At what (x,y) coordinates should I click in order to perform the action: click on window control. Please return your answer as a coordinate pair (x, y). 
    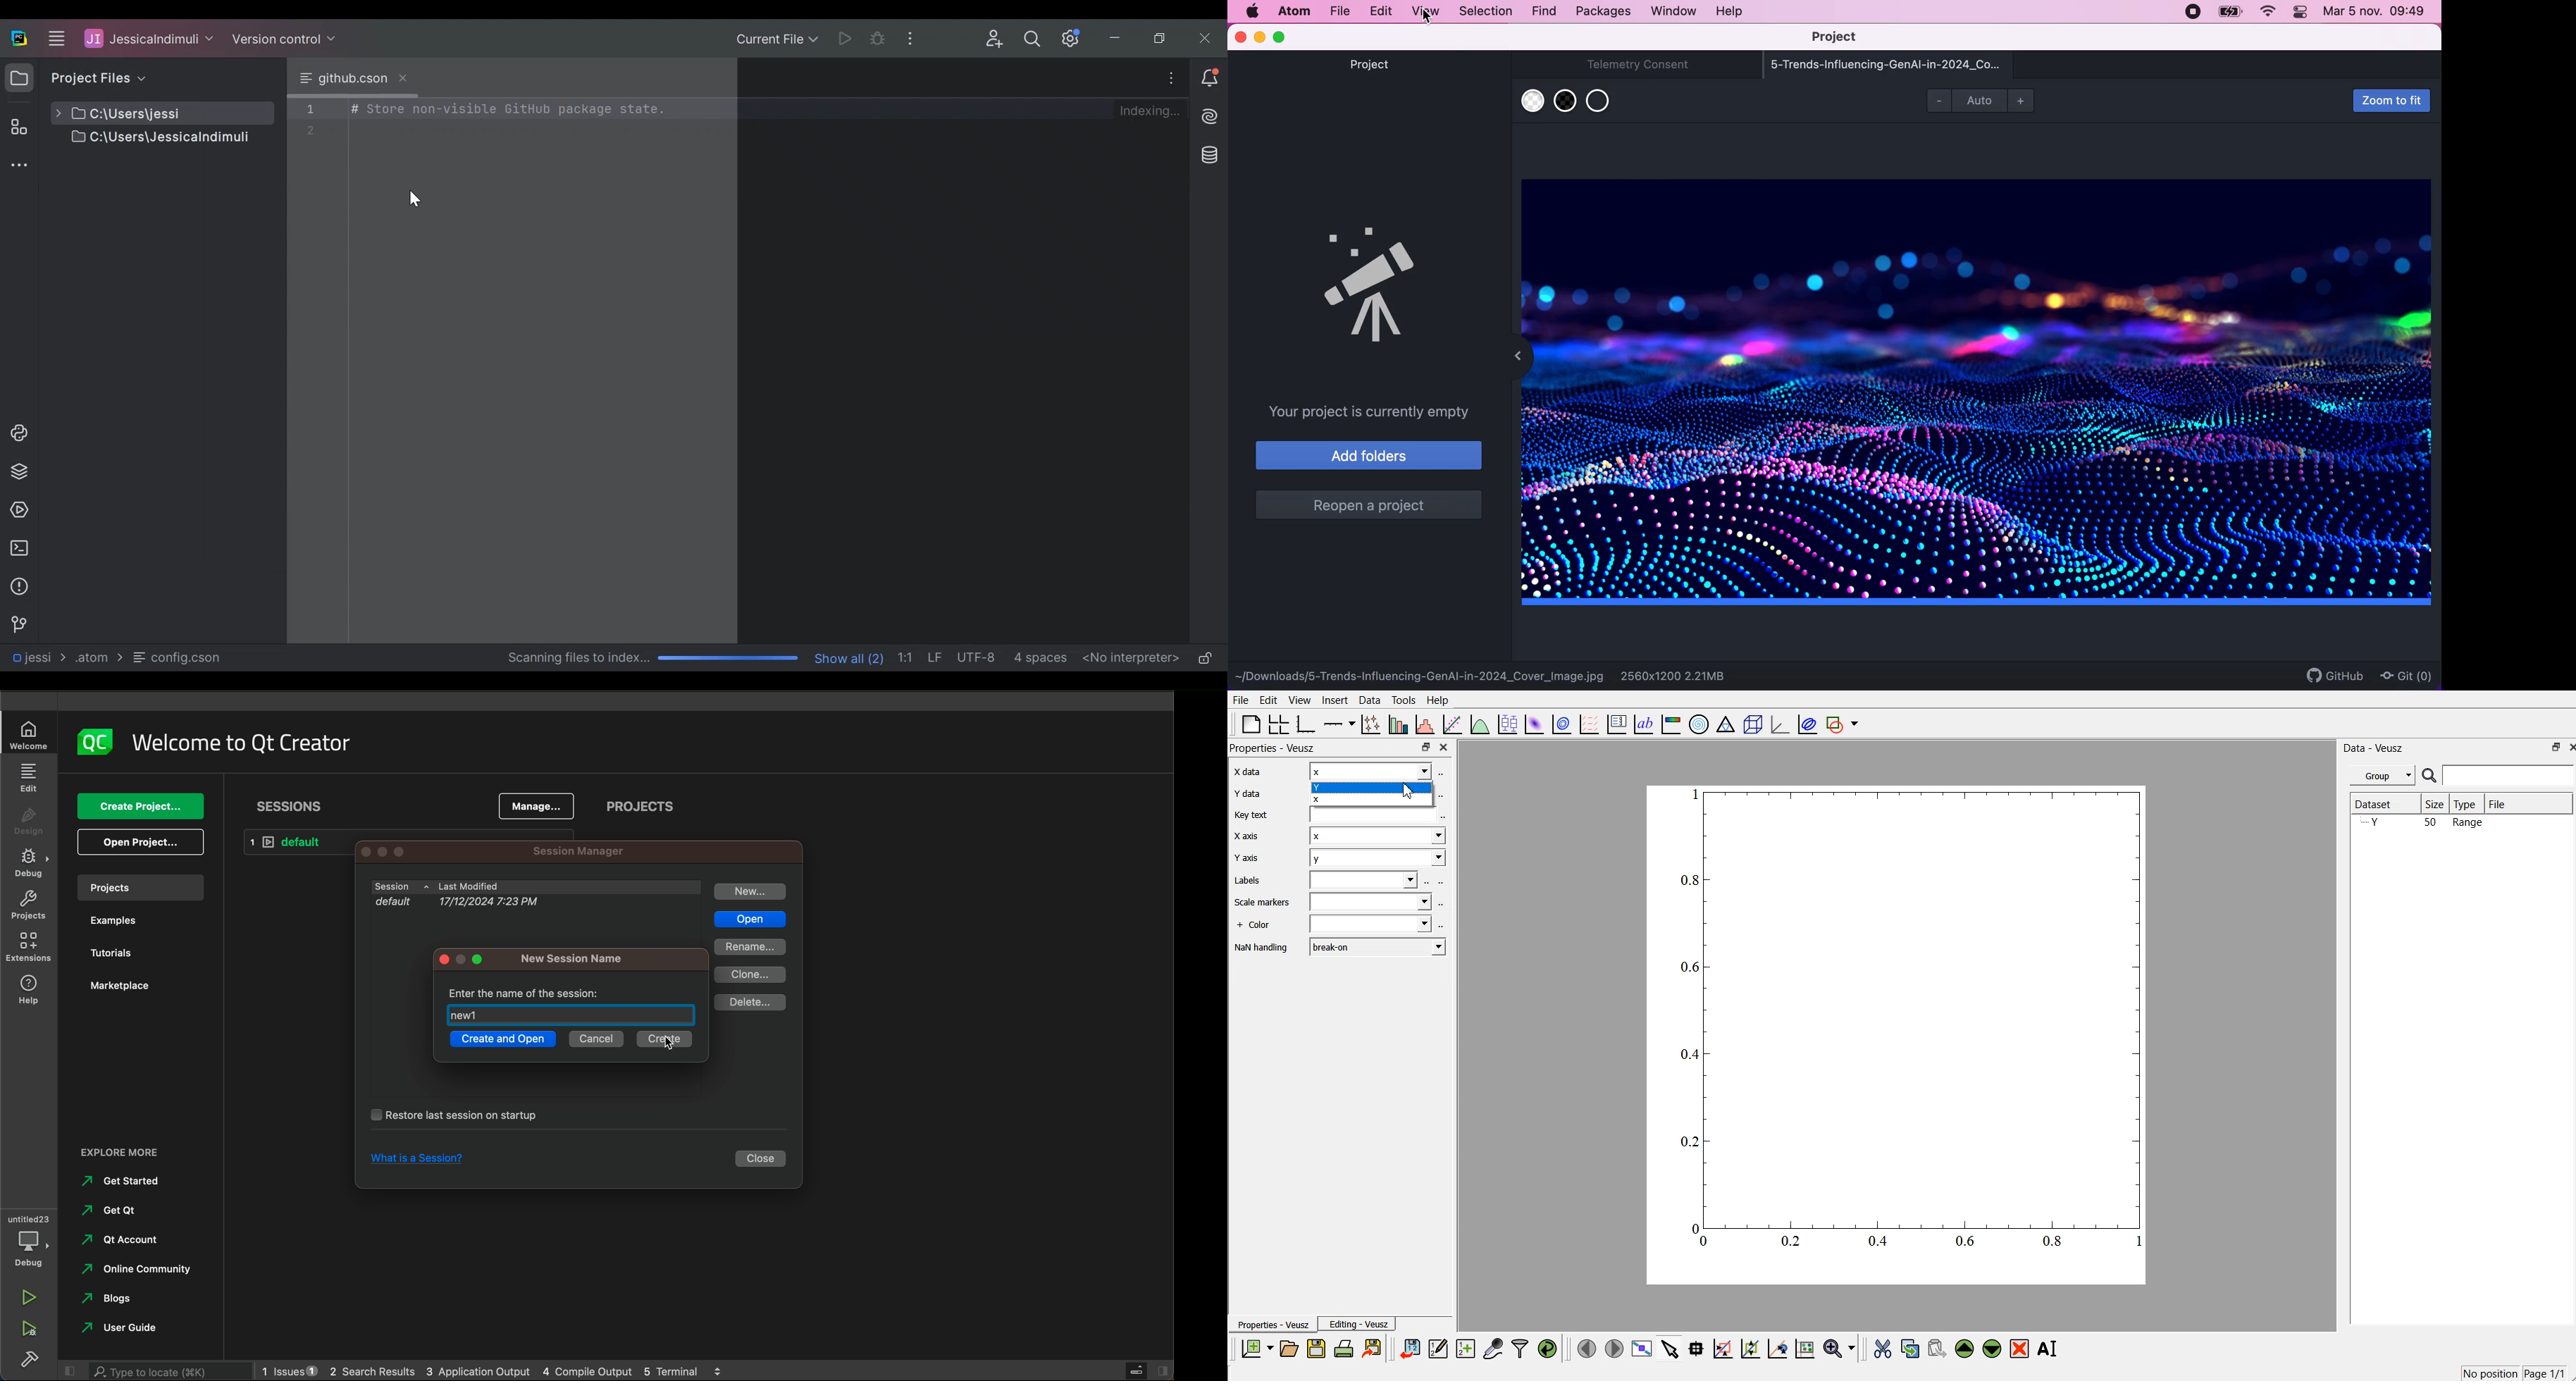
    Looking at the image, I should click on (465, 960).